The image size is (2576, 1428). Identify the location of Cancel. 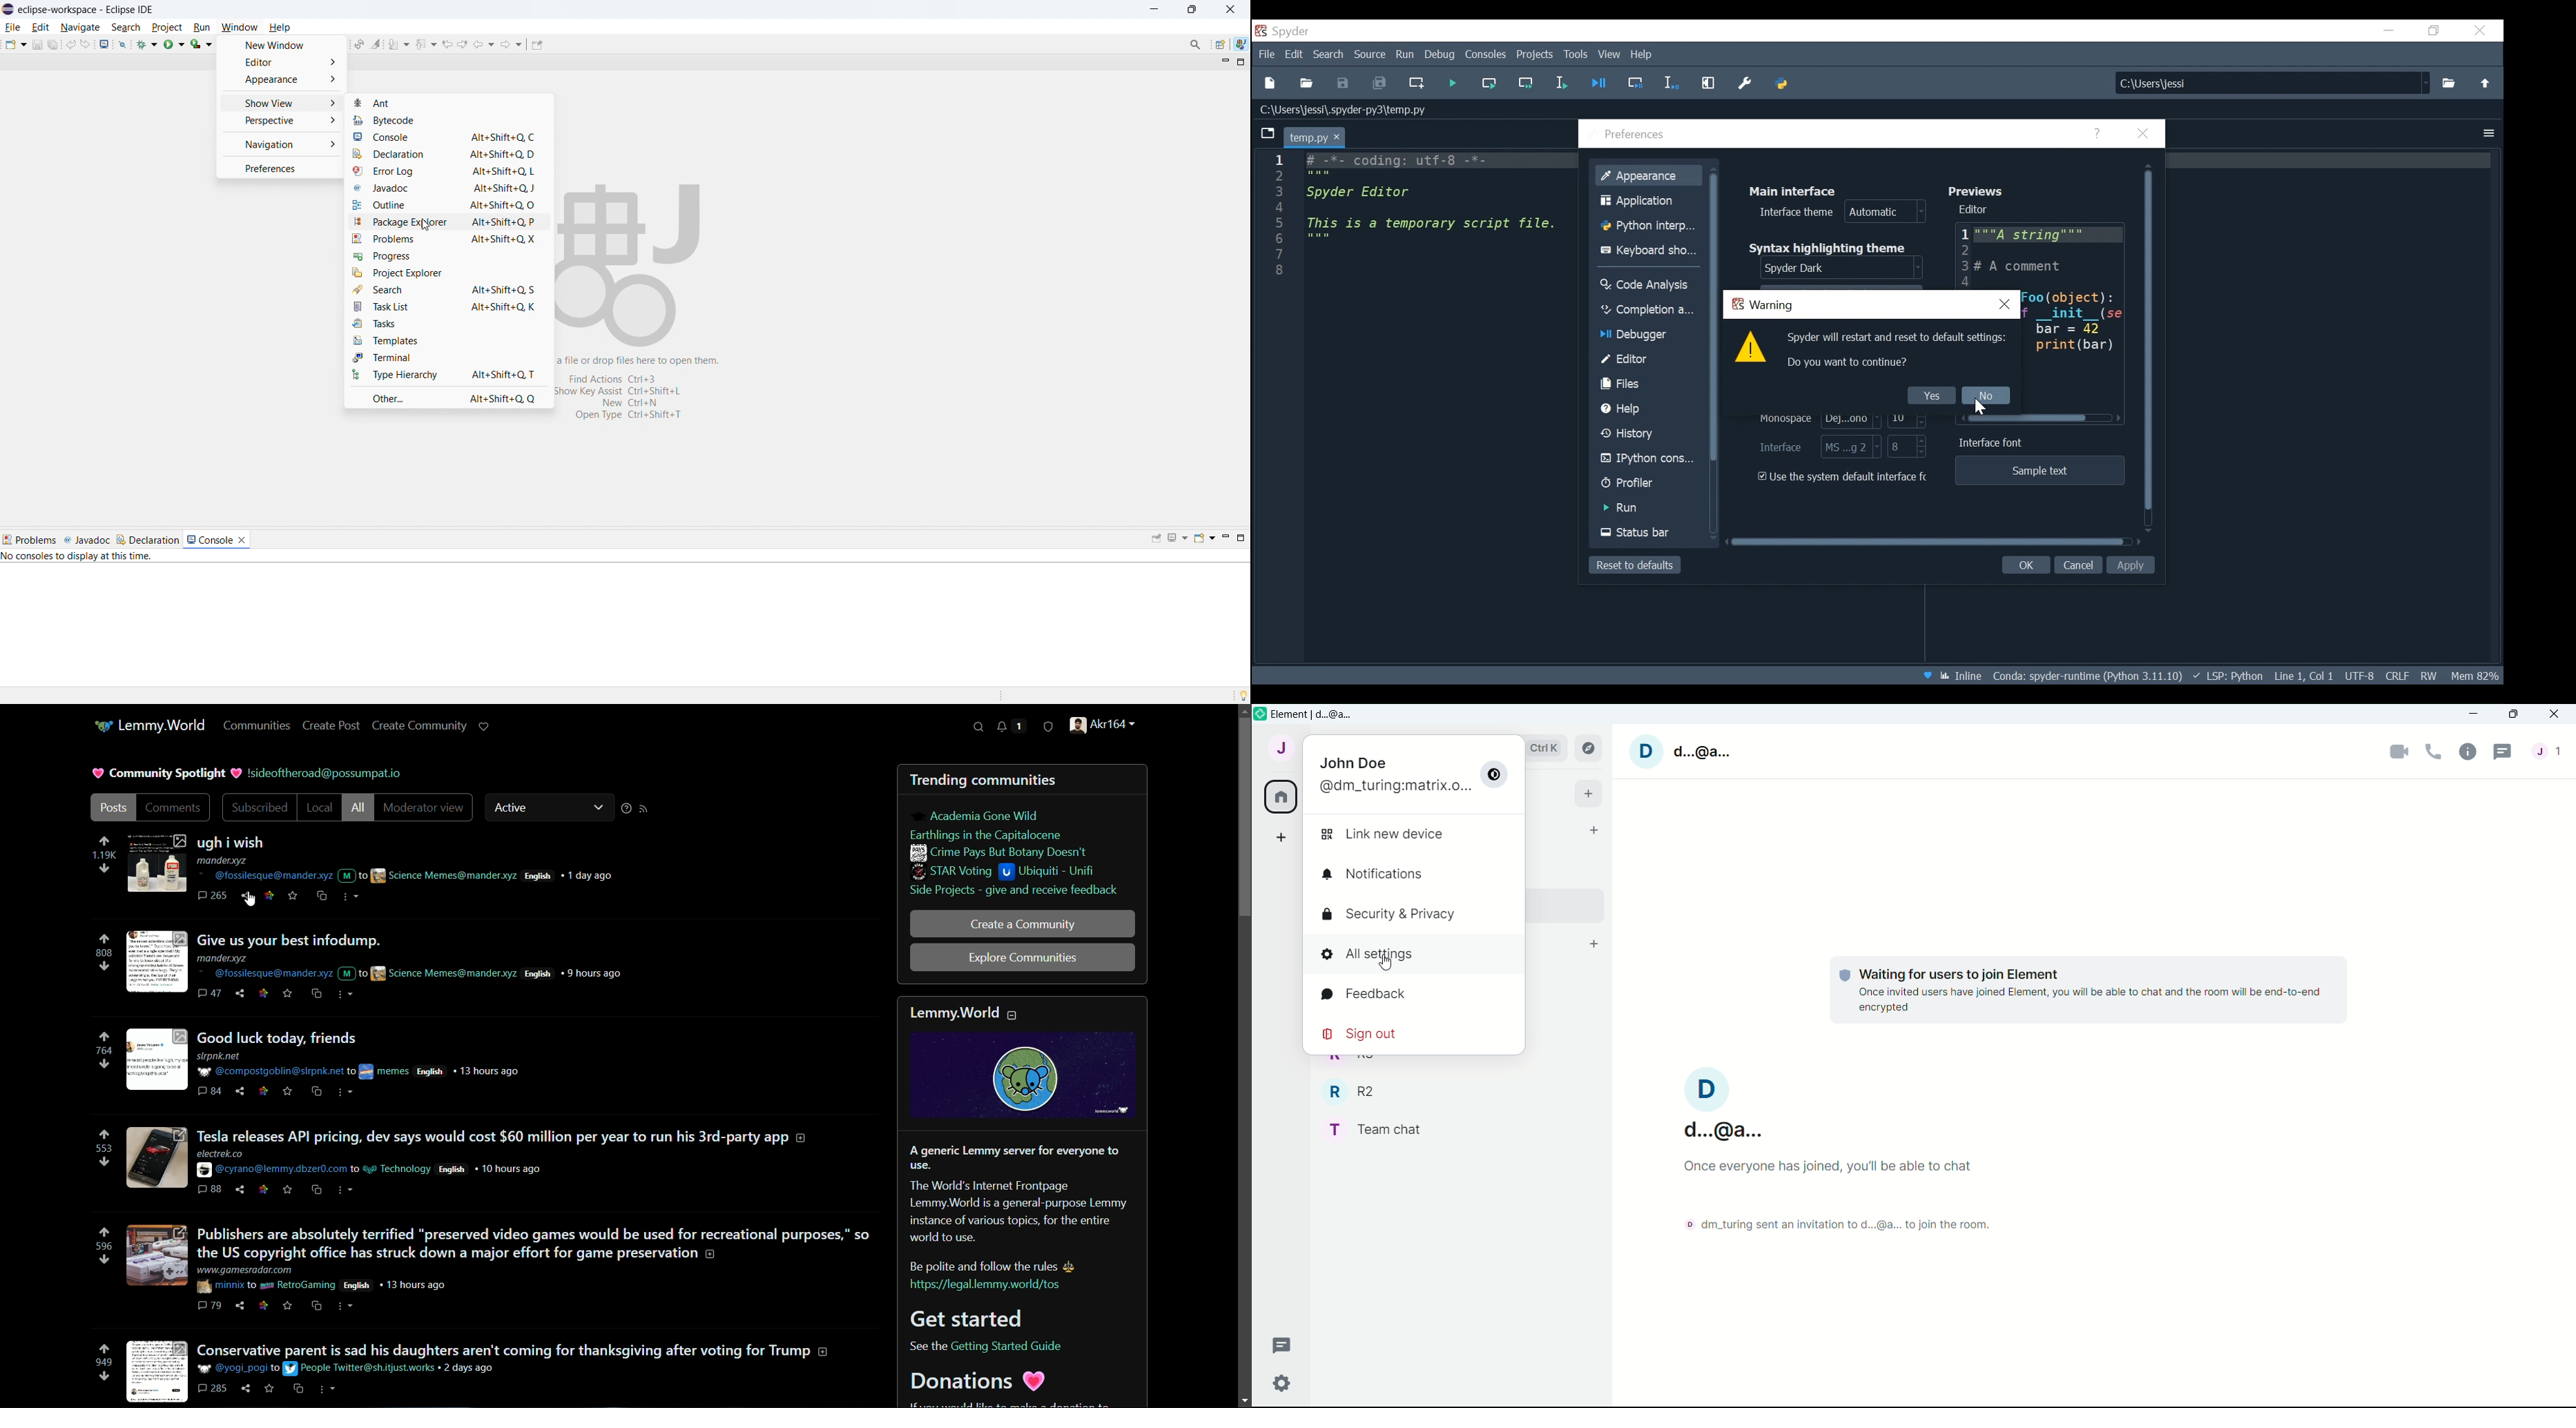
(2078, 563).